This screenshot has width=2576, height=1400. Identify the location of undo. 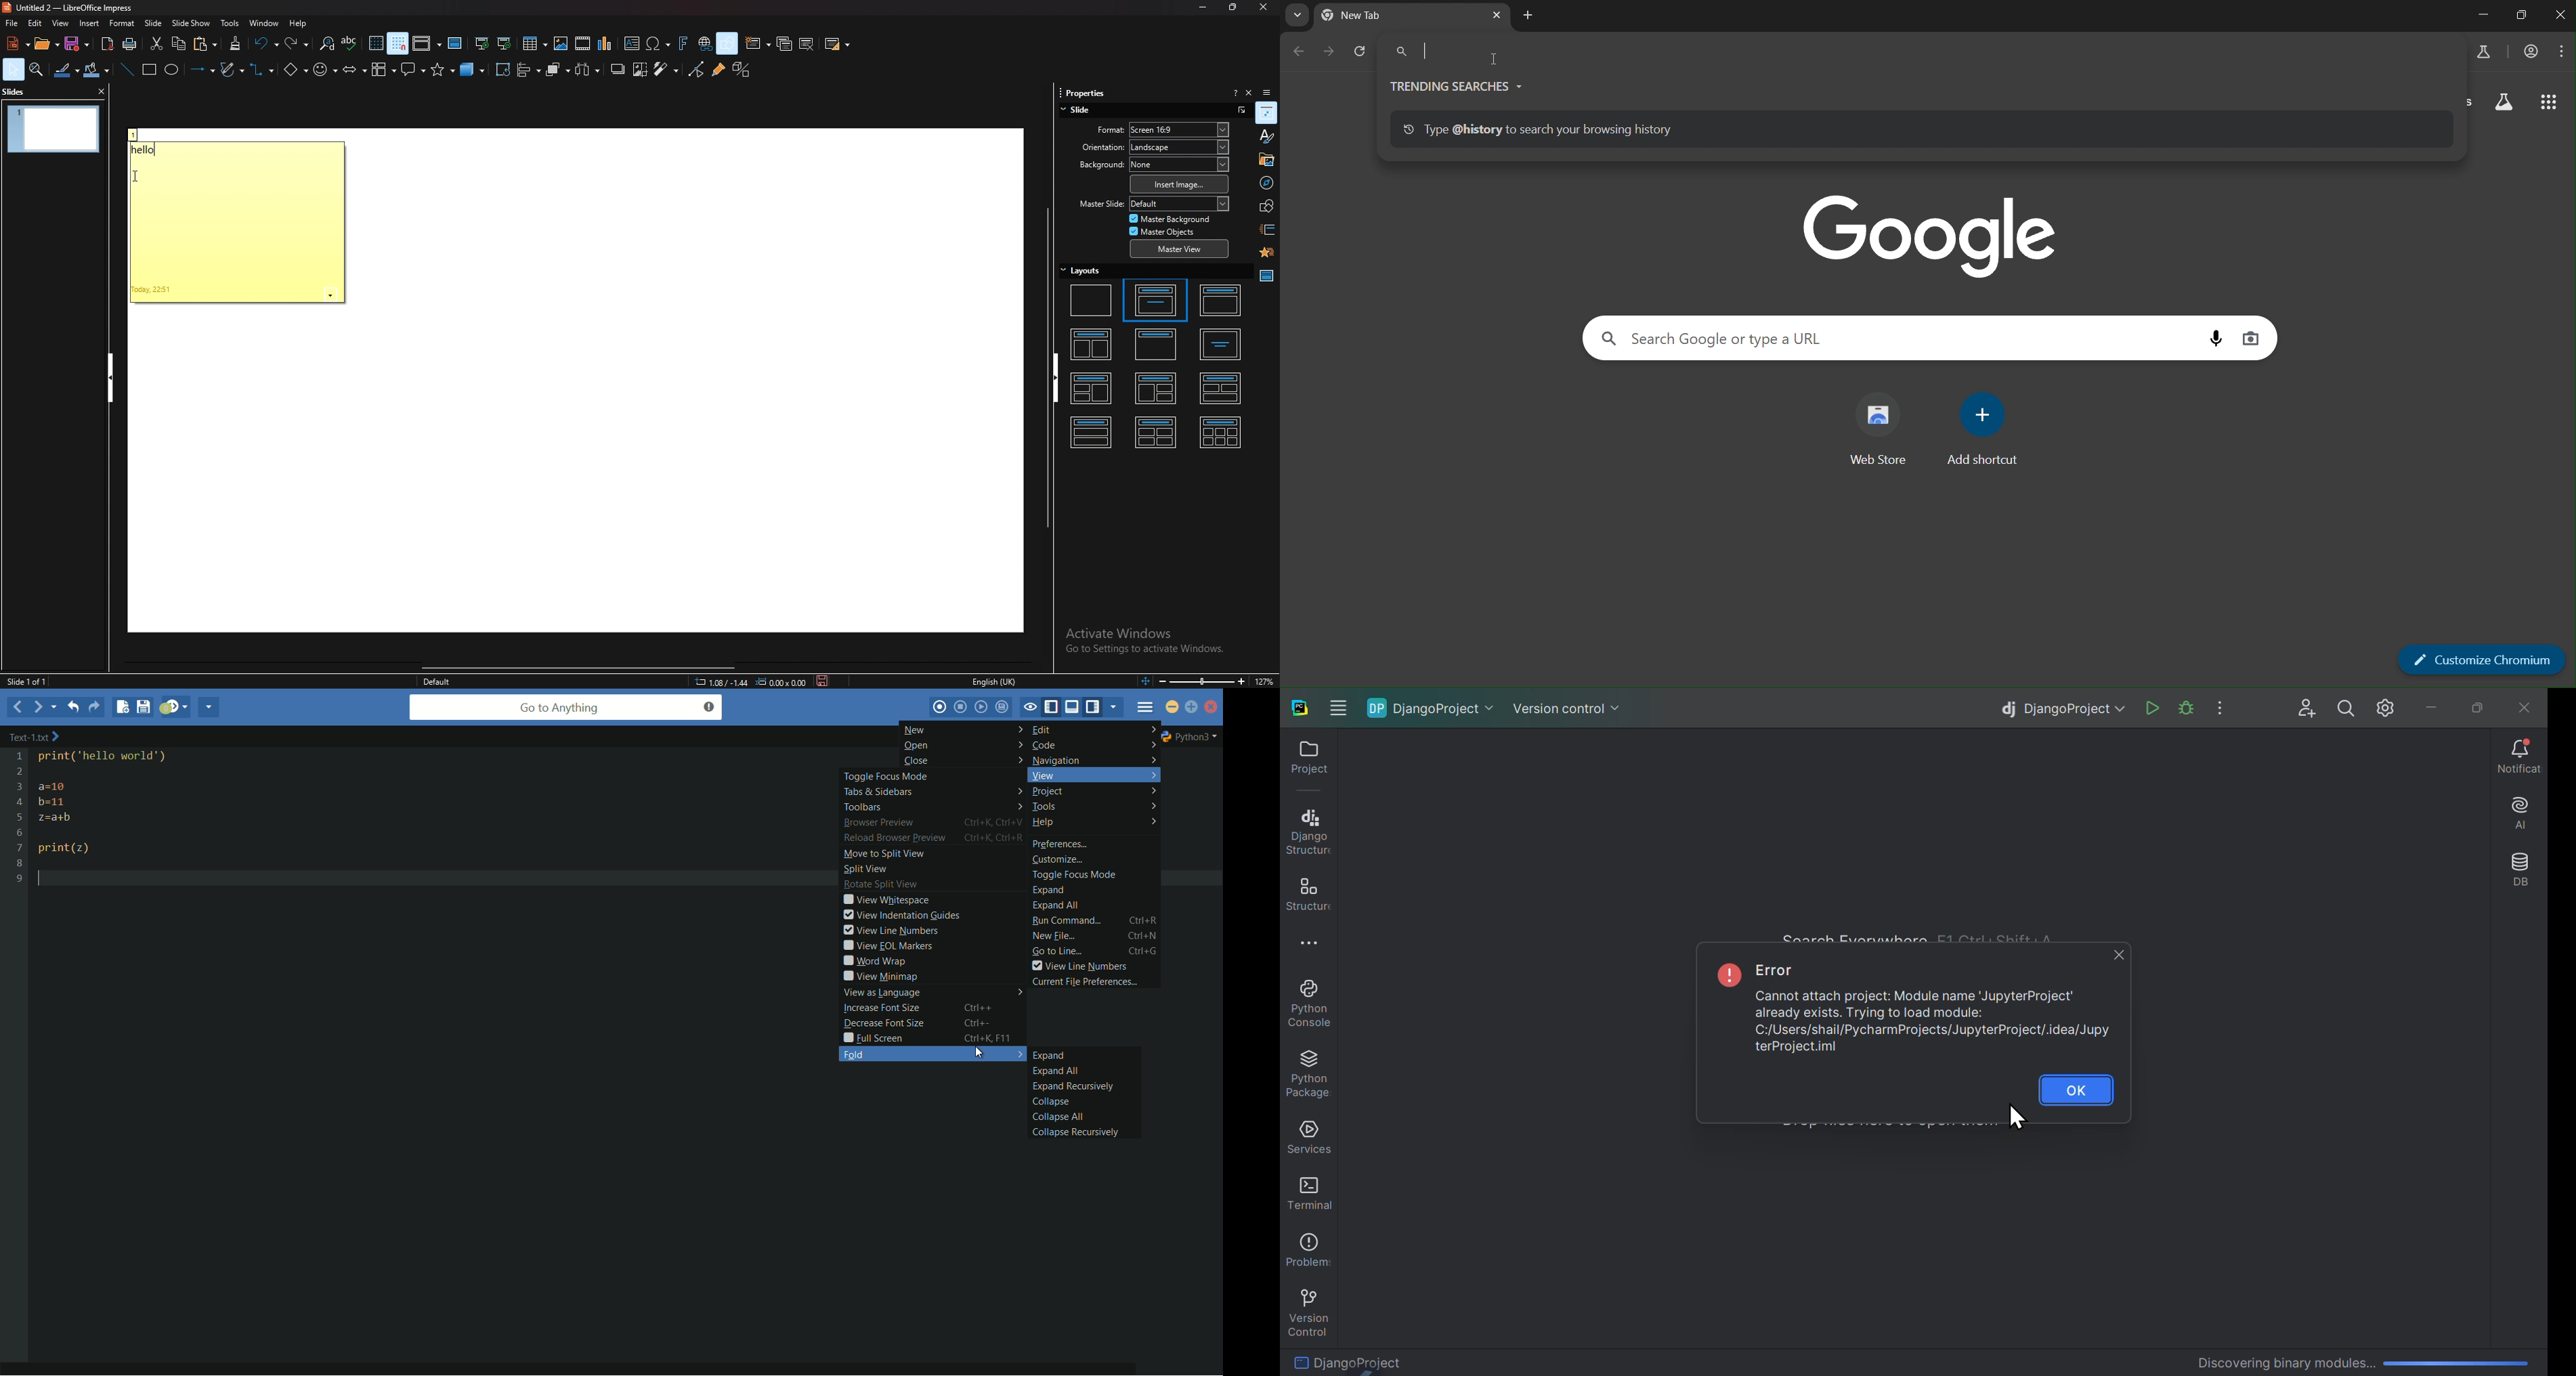
(266, 43).